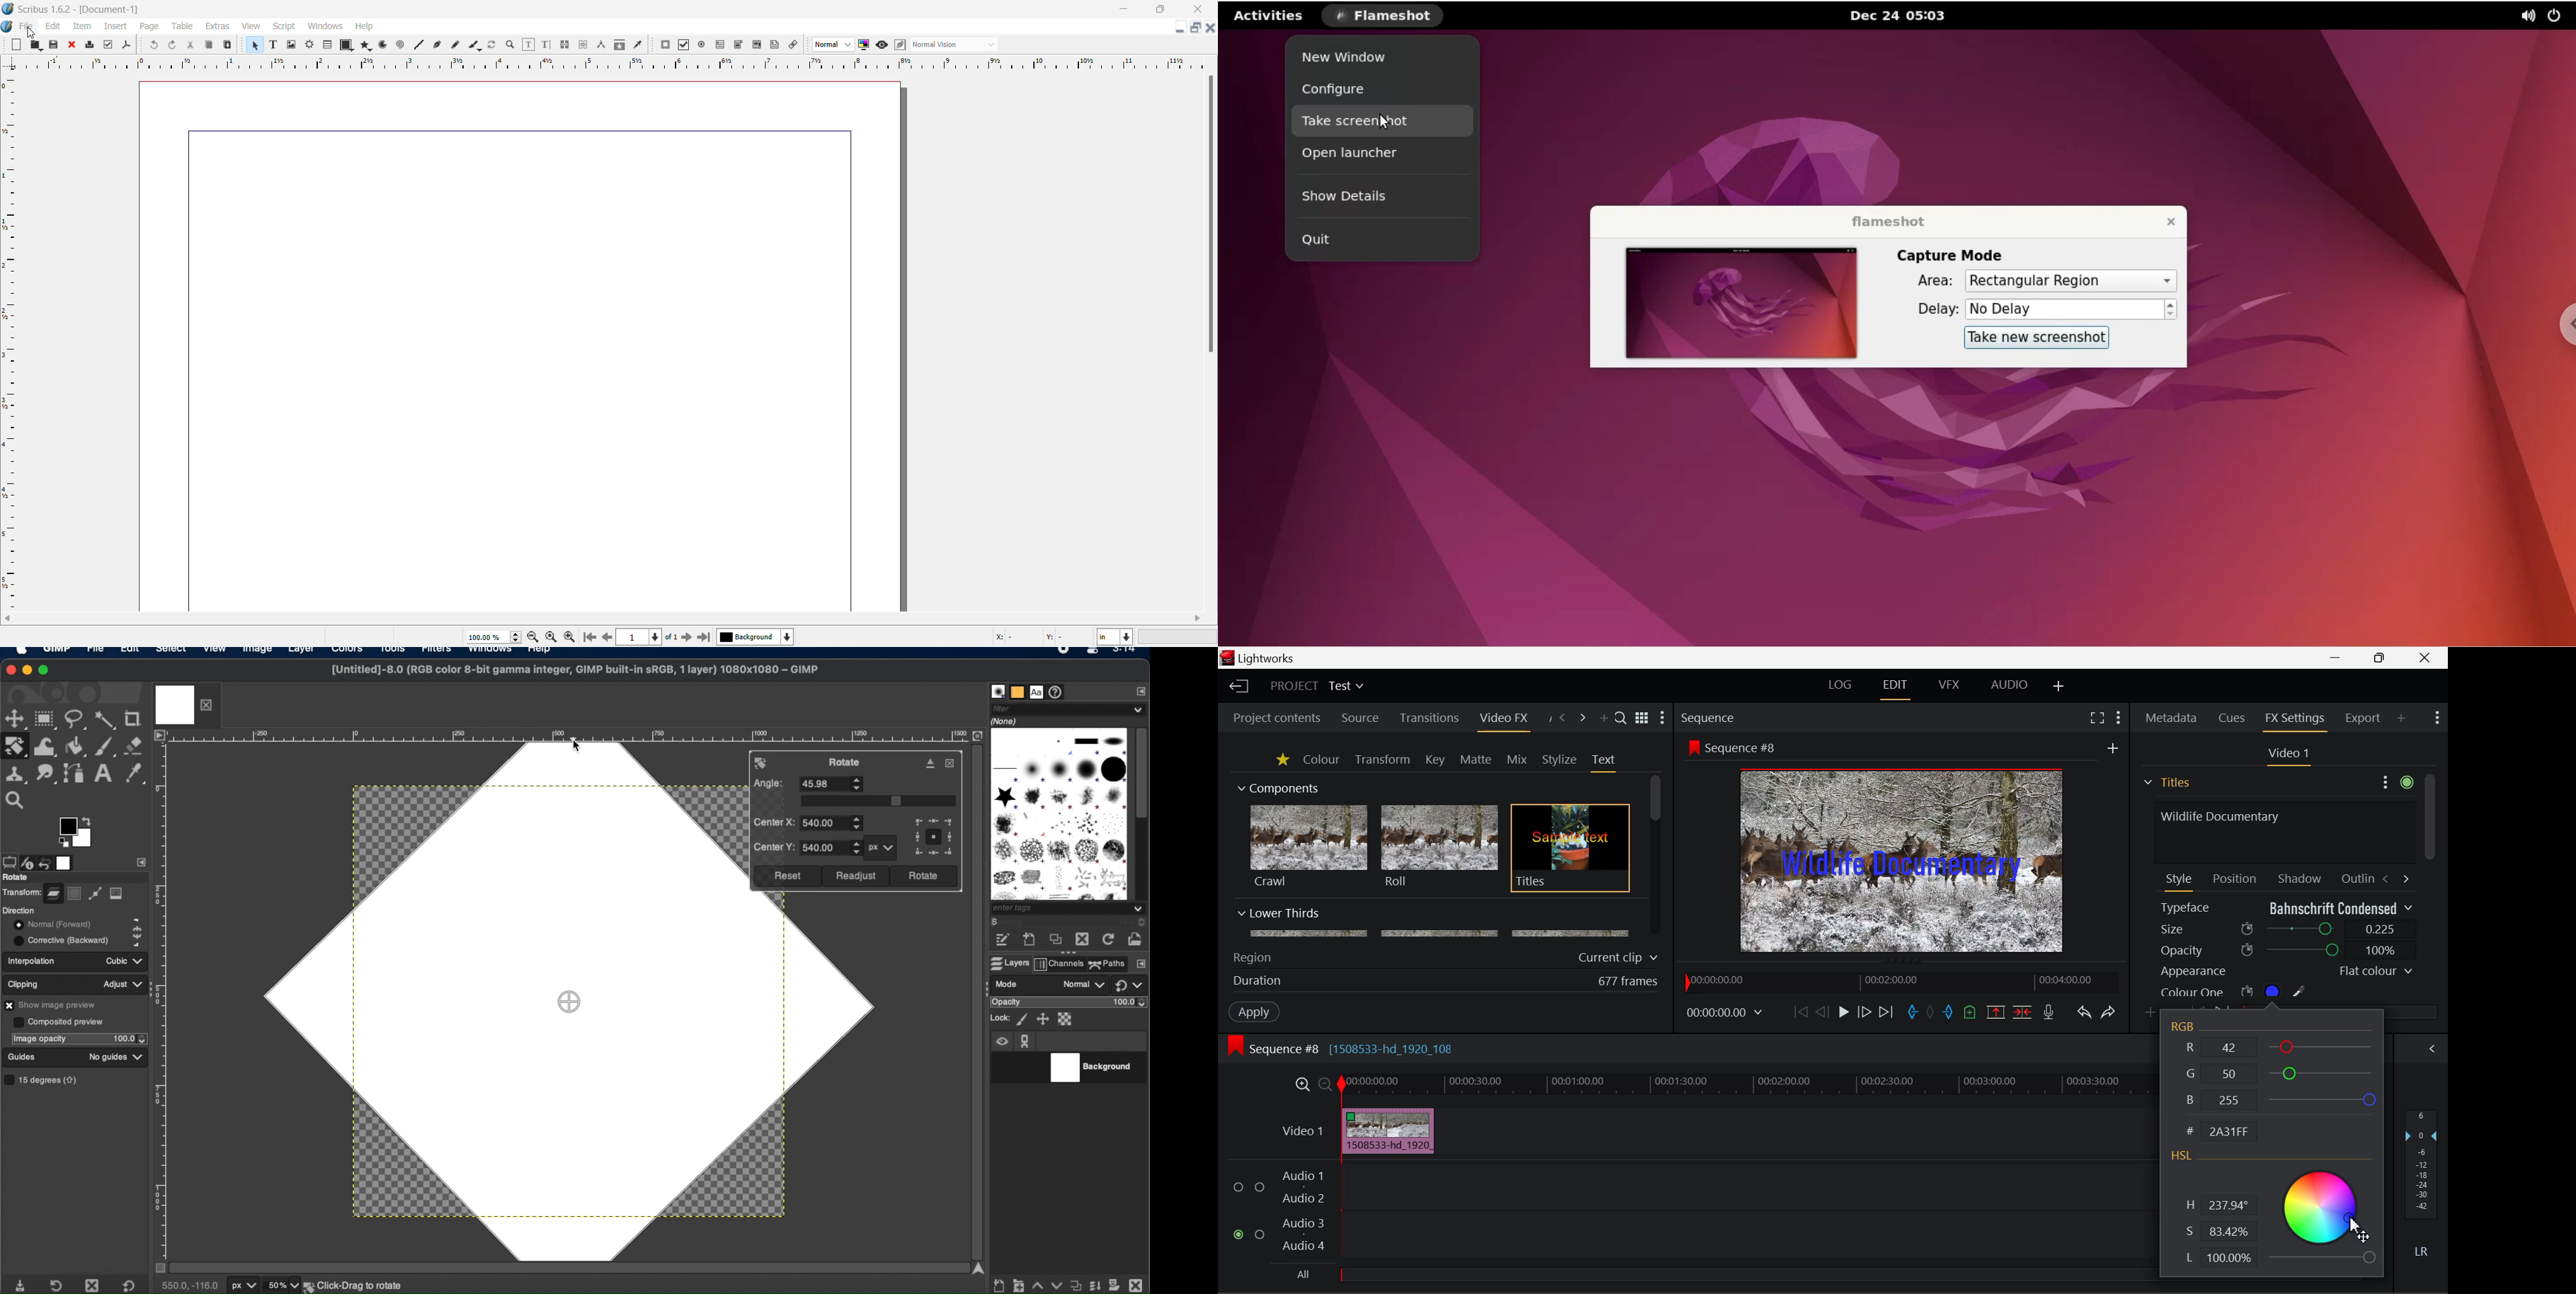 The height and width of the screenshot is (1316, 2576). Describe the element at coordinates (293, 45) in the screenshot. I see `add image` at that location.